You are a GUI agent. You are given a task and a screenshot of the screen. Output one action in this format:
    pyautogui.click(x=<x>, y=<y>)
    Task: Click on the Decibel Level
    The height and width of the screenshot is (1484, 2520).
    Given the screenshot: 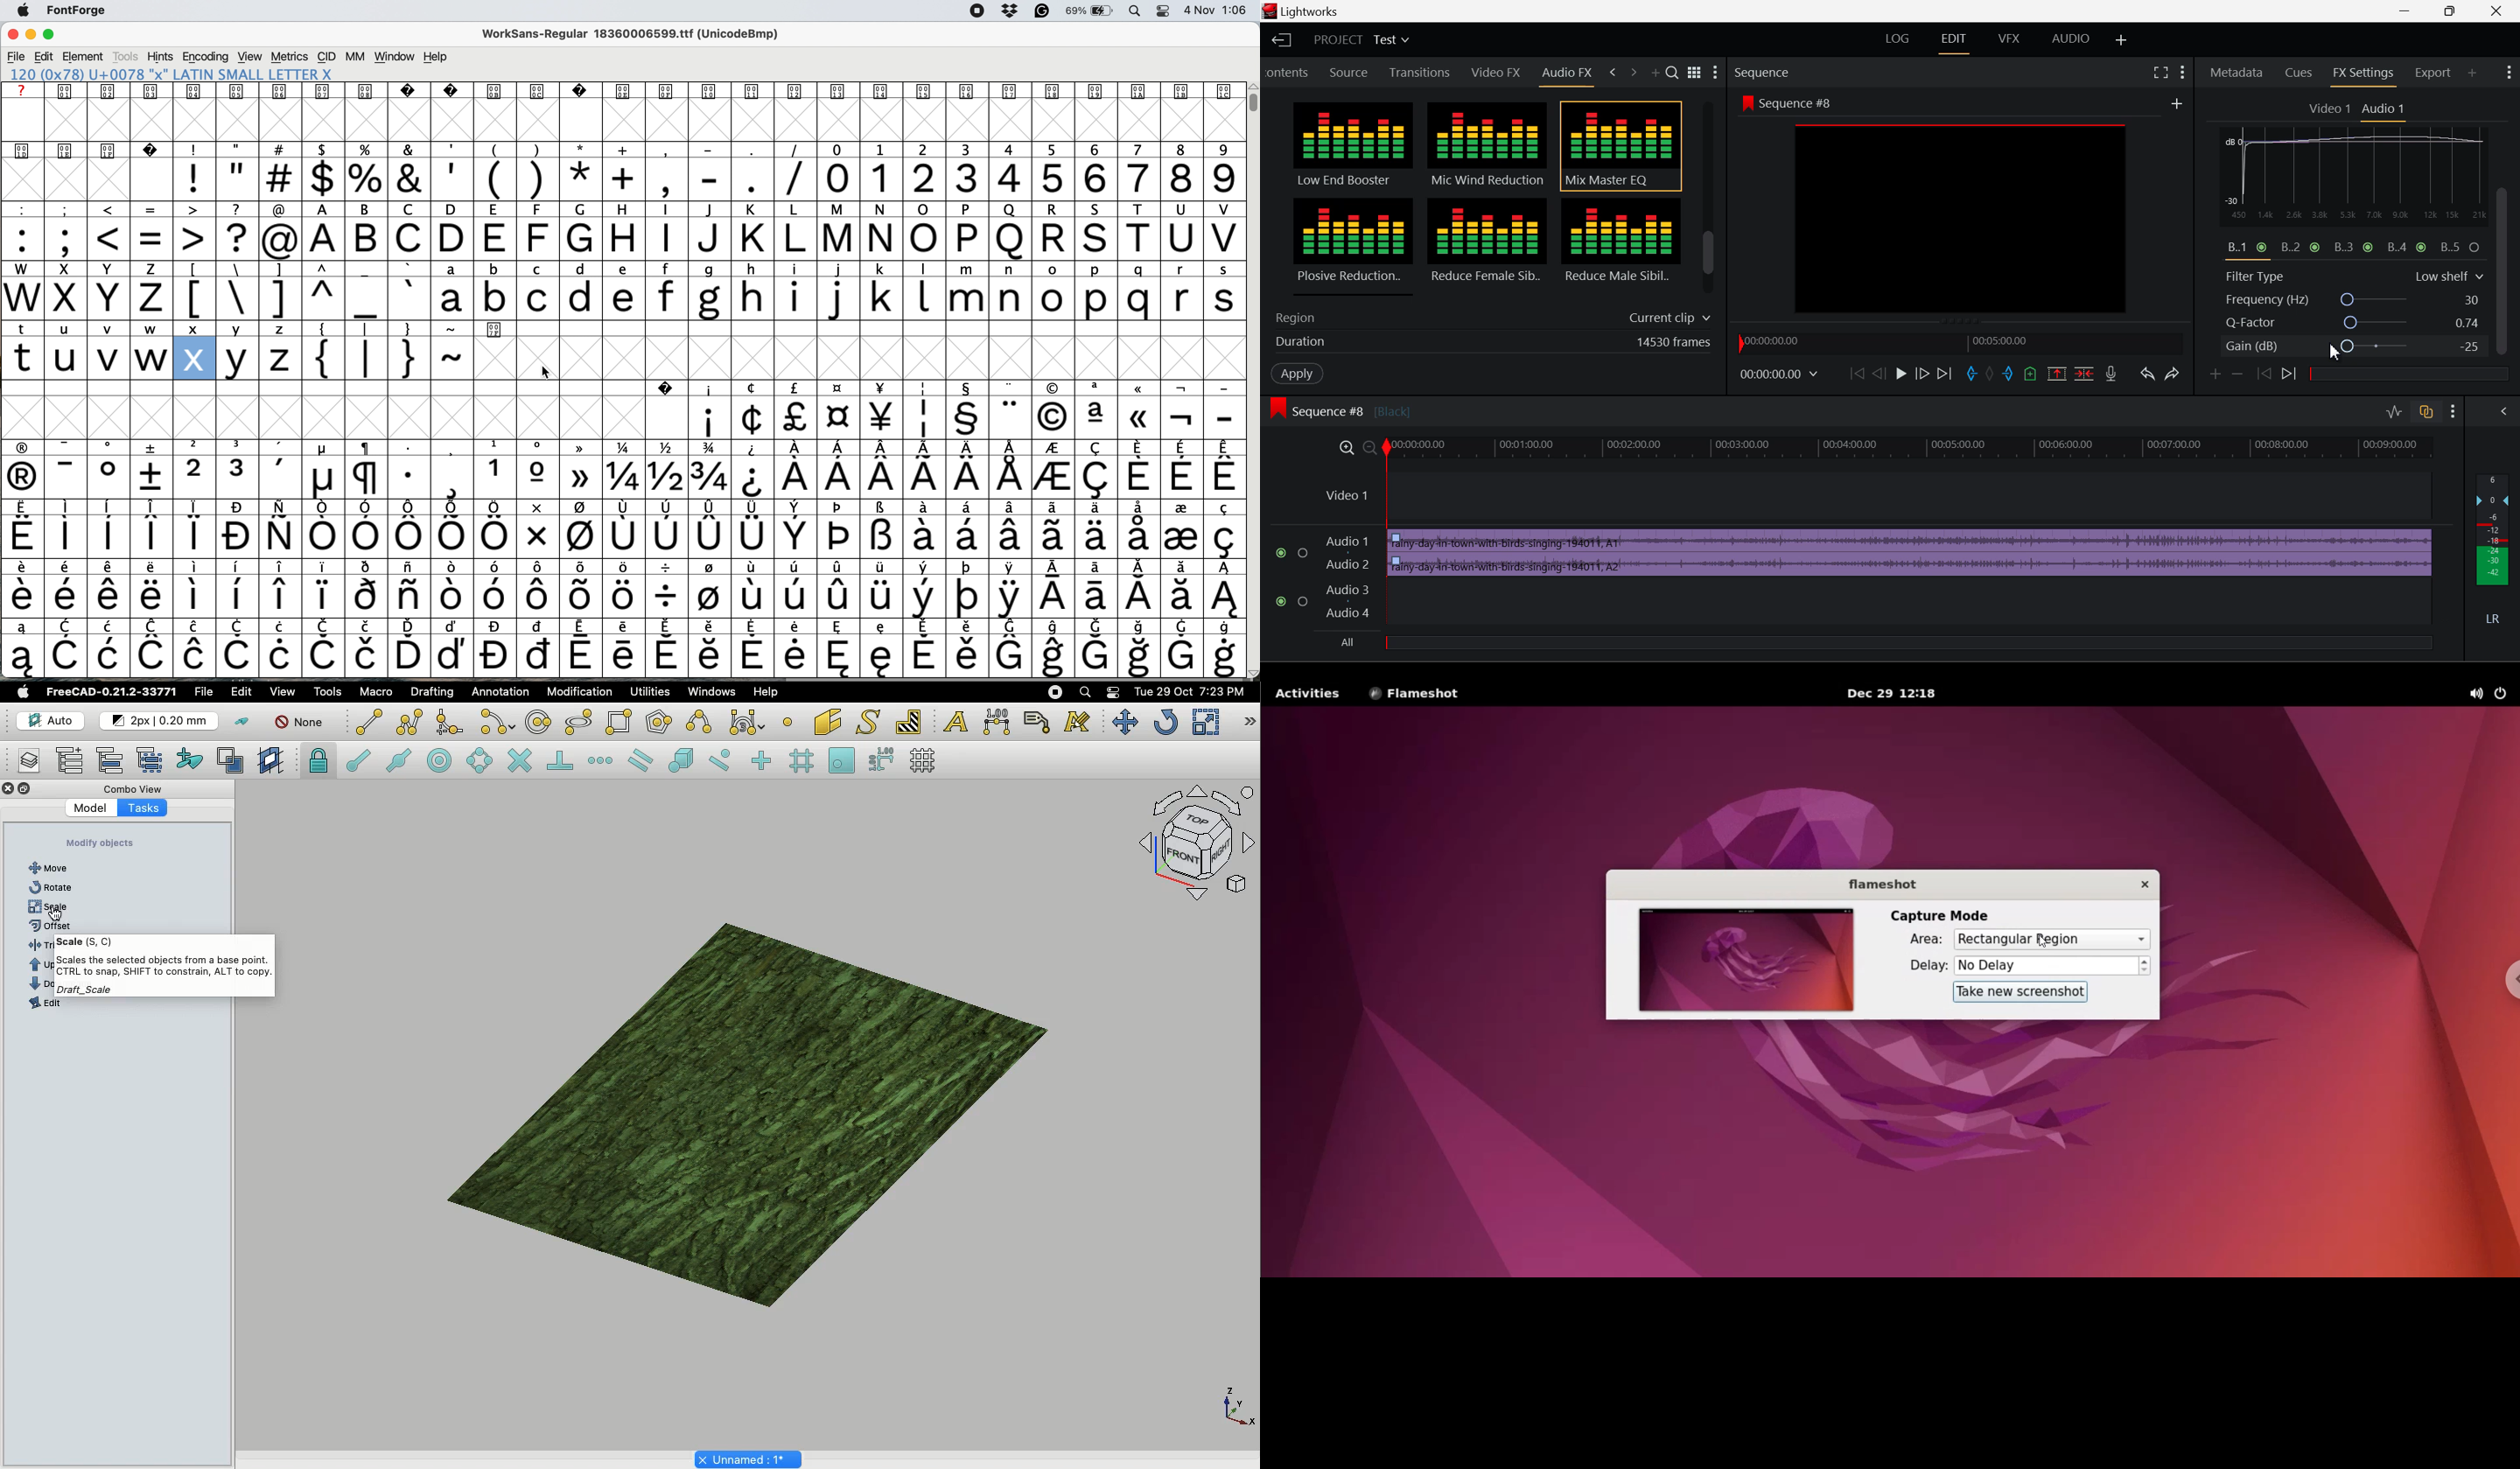 What is the action you would take?
    pyautogui.click(x=2495, y=553)
    